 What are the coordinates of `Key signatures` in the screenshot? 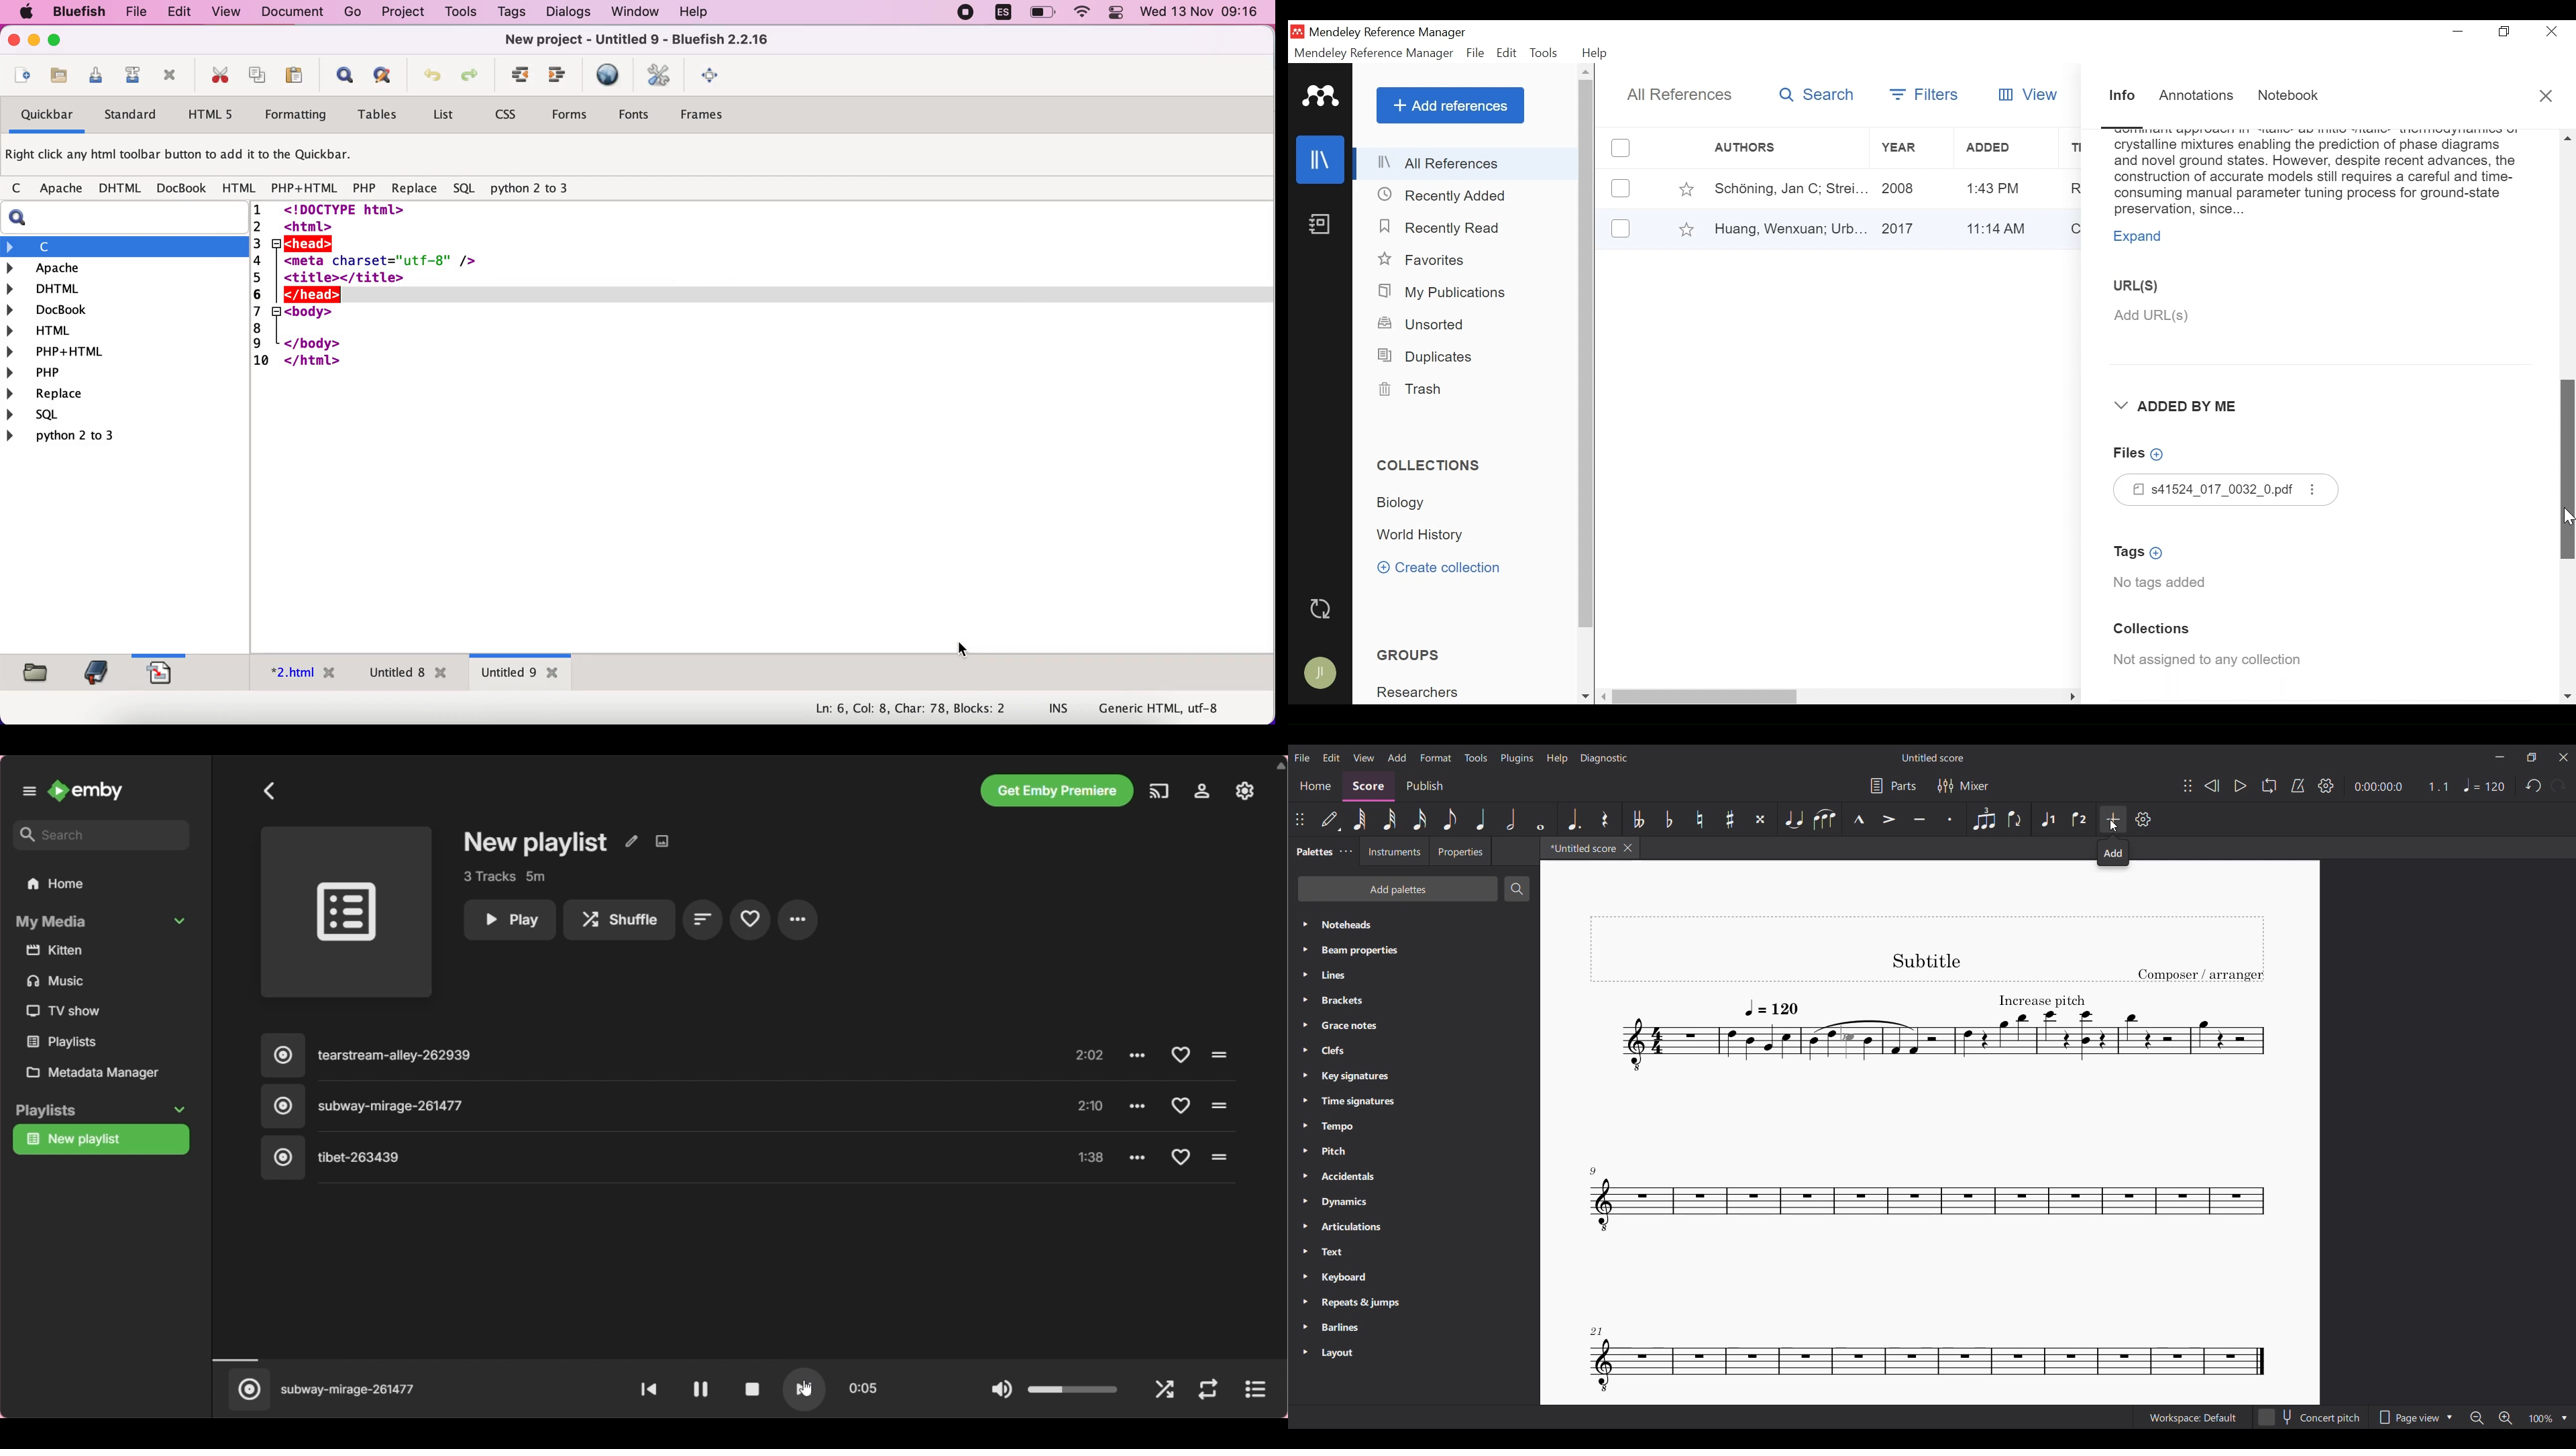 It's located at (1415, 1076).